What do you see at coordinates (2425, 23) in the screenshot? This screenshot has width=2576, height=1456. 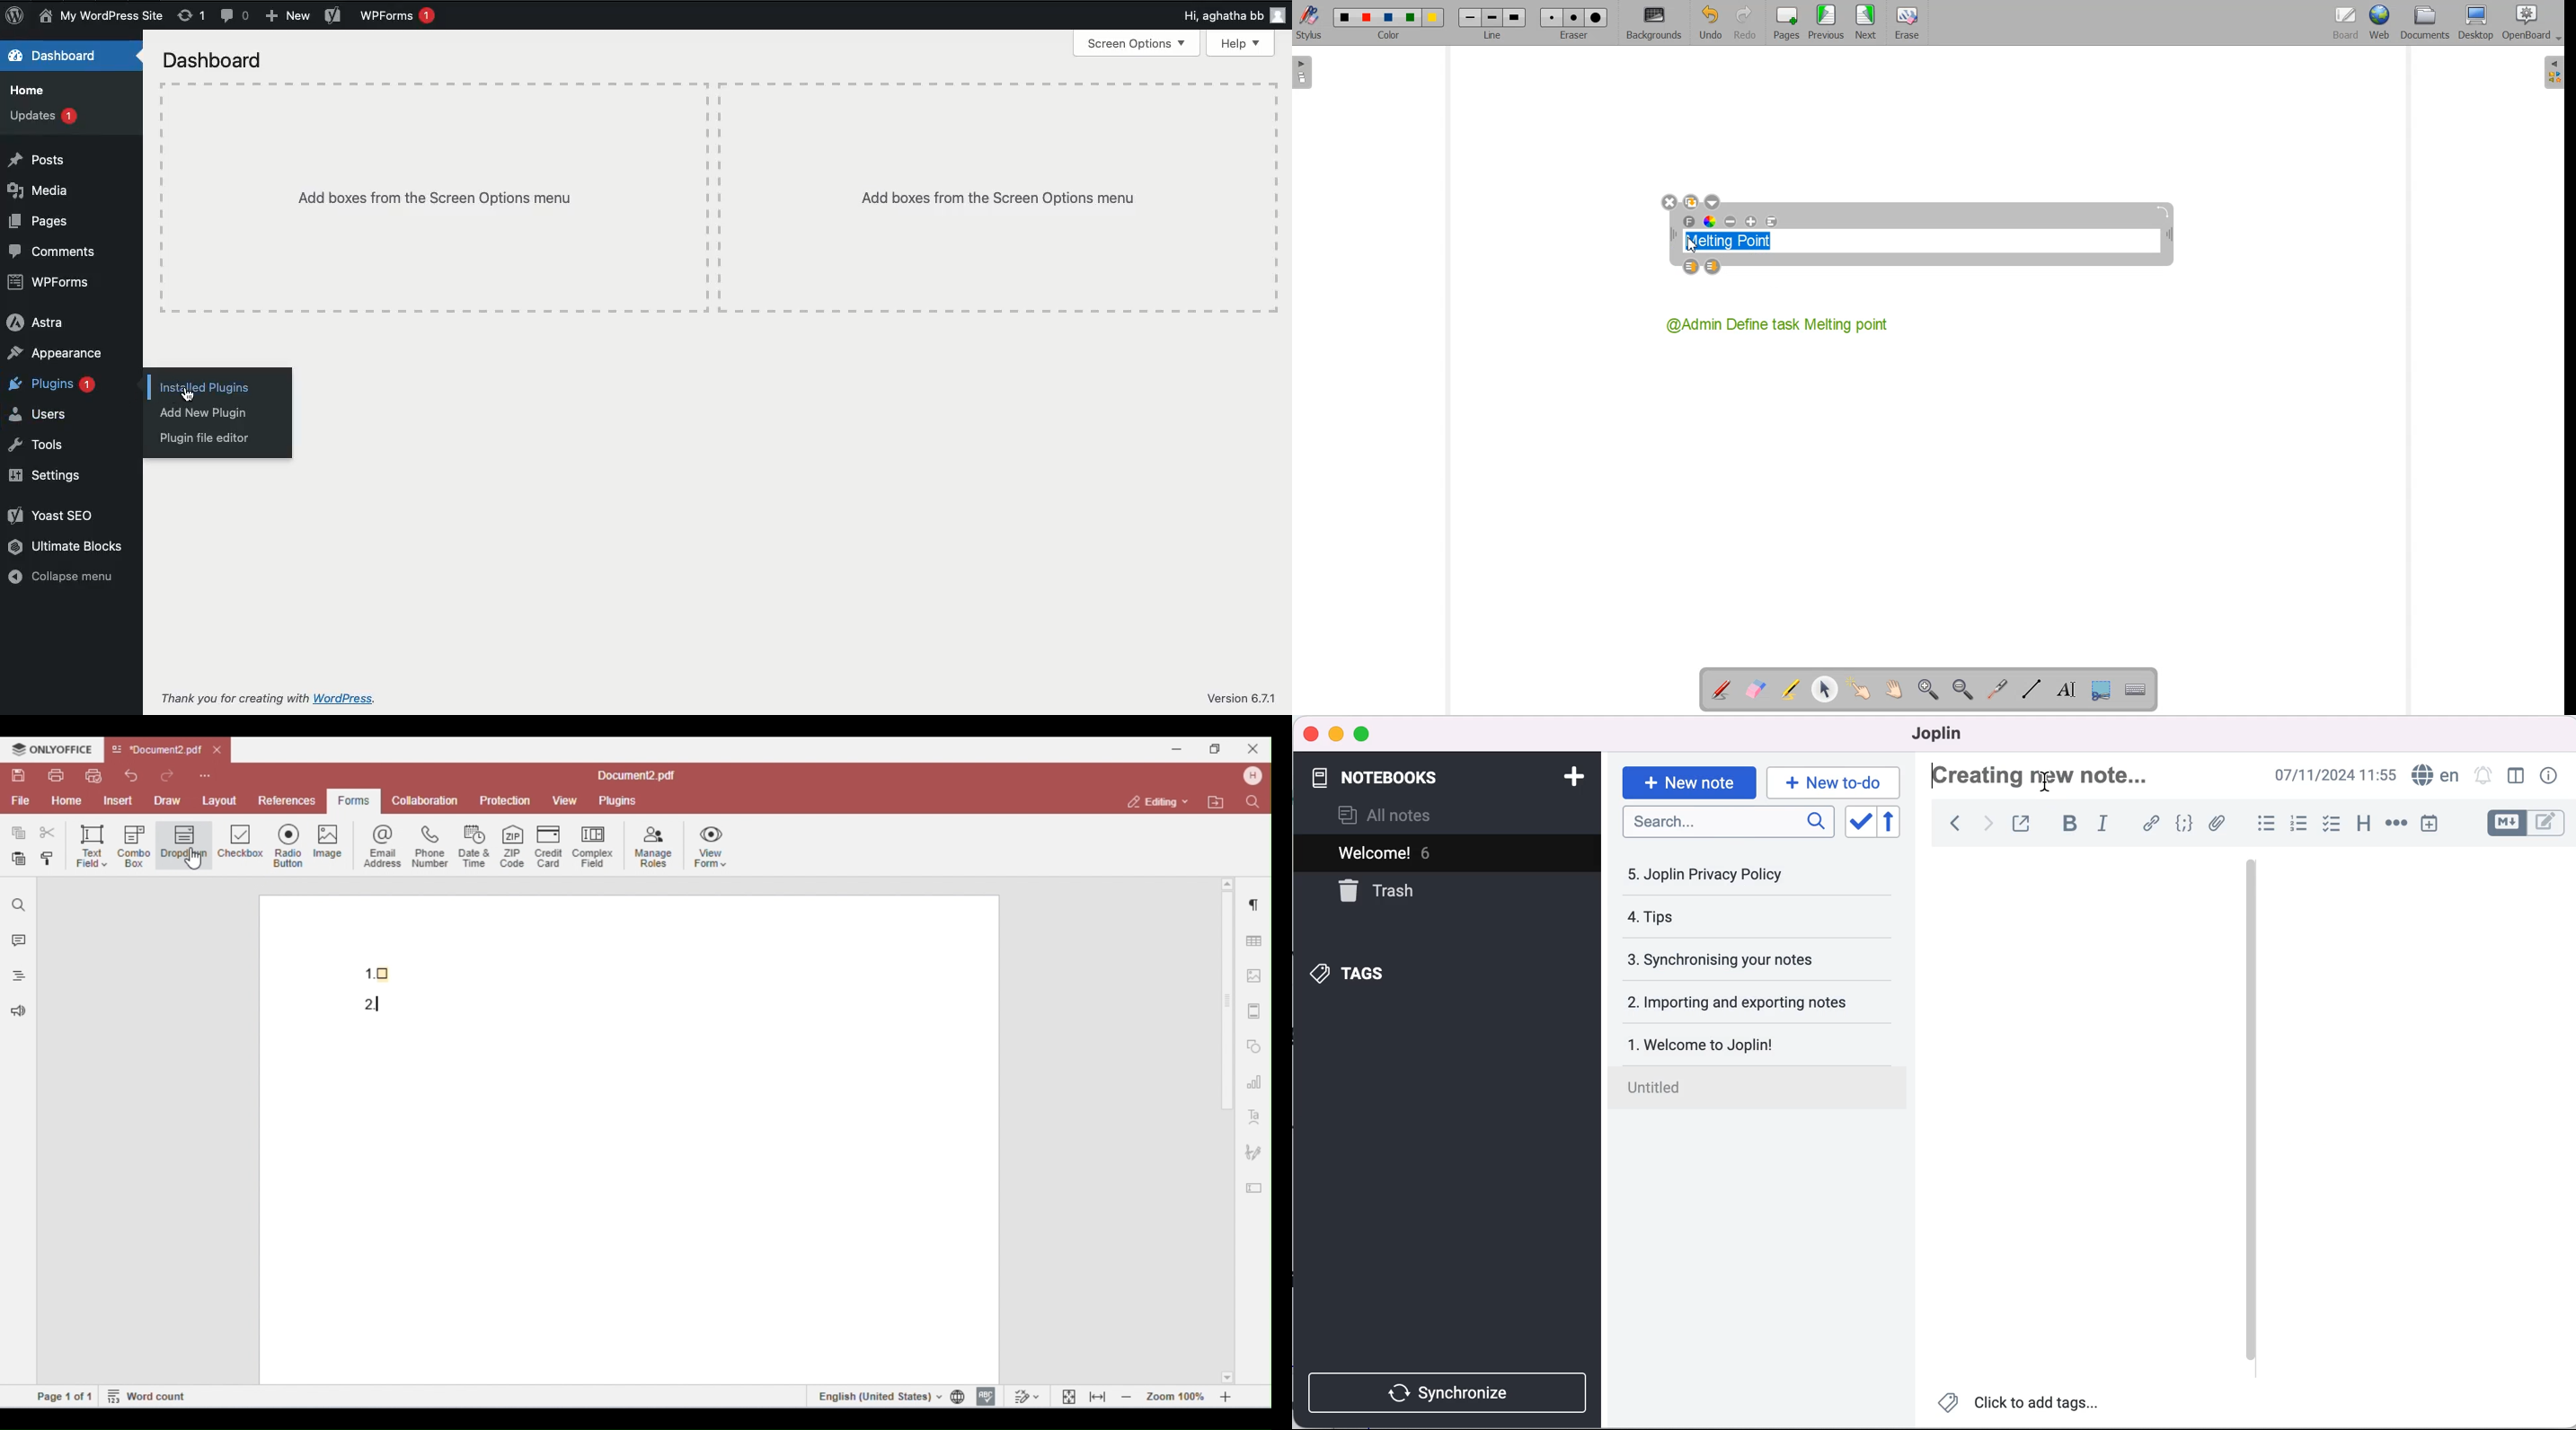 I see `Documents` at bounding box center [2425, 23].